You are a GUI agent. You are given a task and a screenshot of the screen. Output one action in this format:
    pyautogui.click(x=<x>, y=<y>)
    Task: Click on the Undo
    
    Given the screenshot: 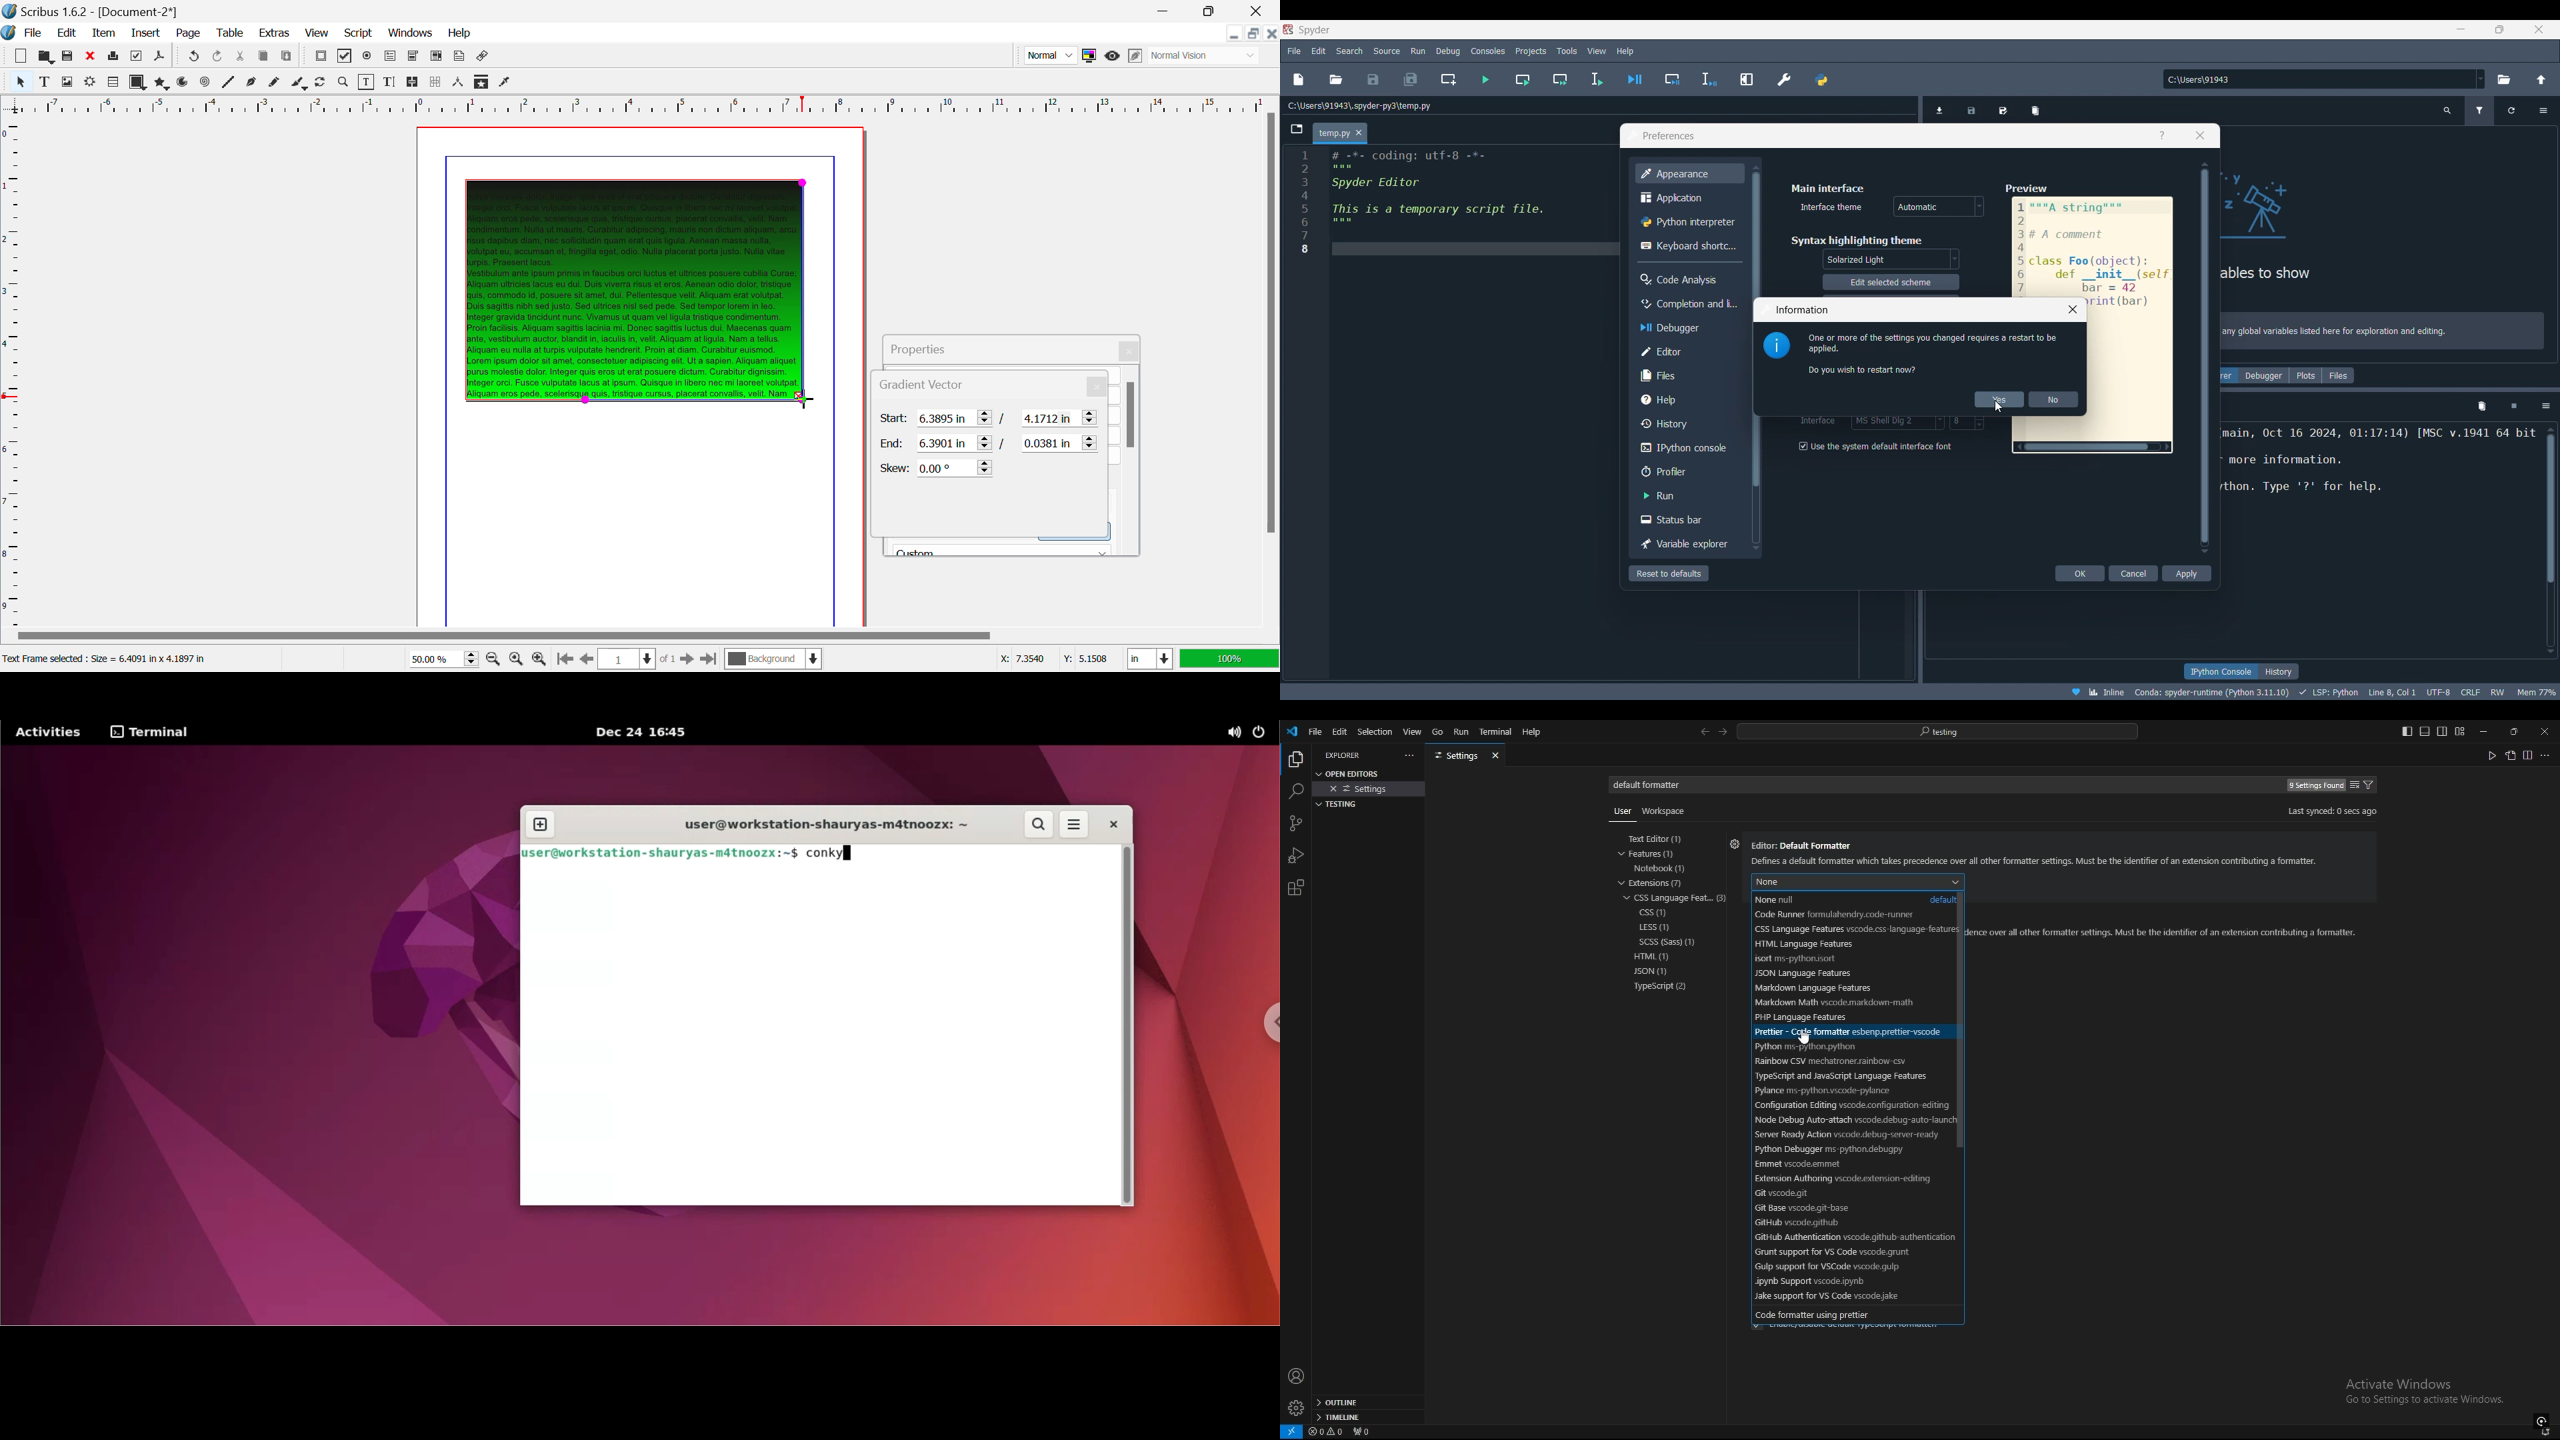 What is the action you would take?
    pyautogui.click(x=219, y=57)
    